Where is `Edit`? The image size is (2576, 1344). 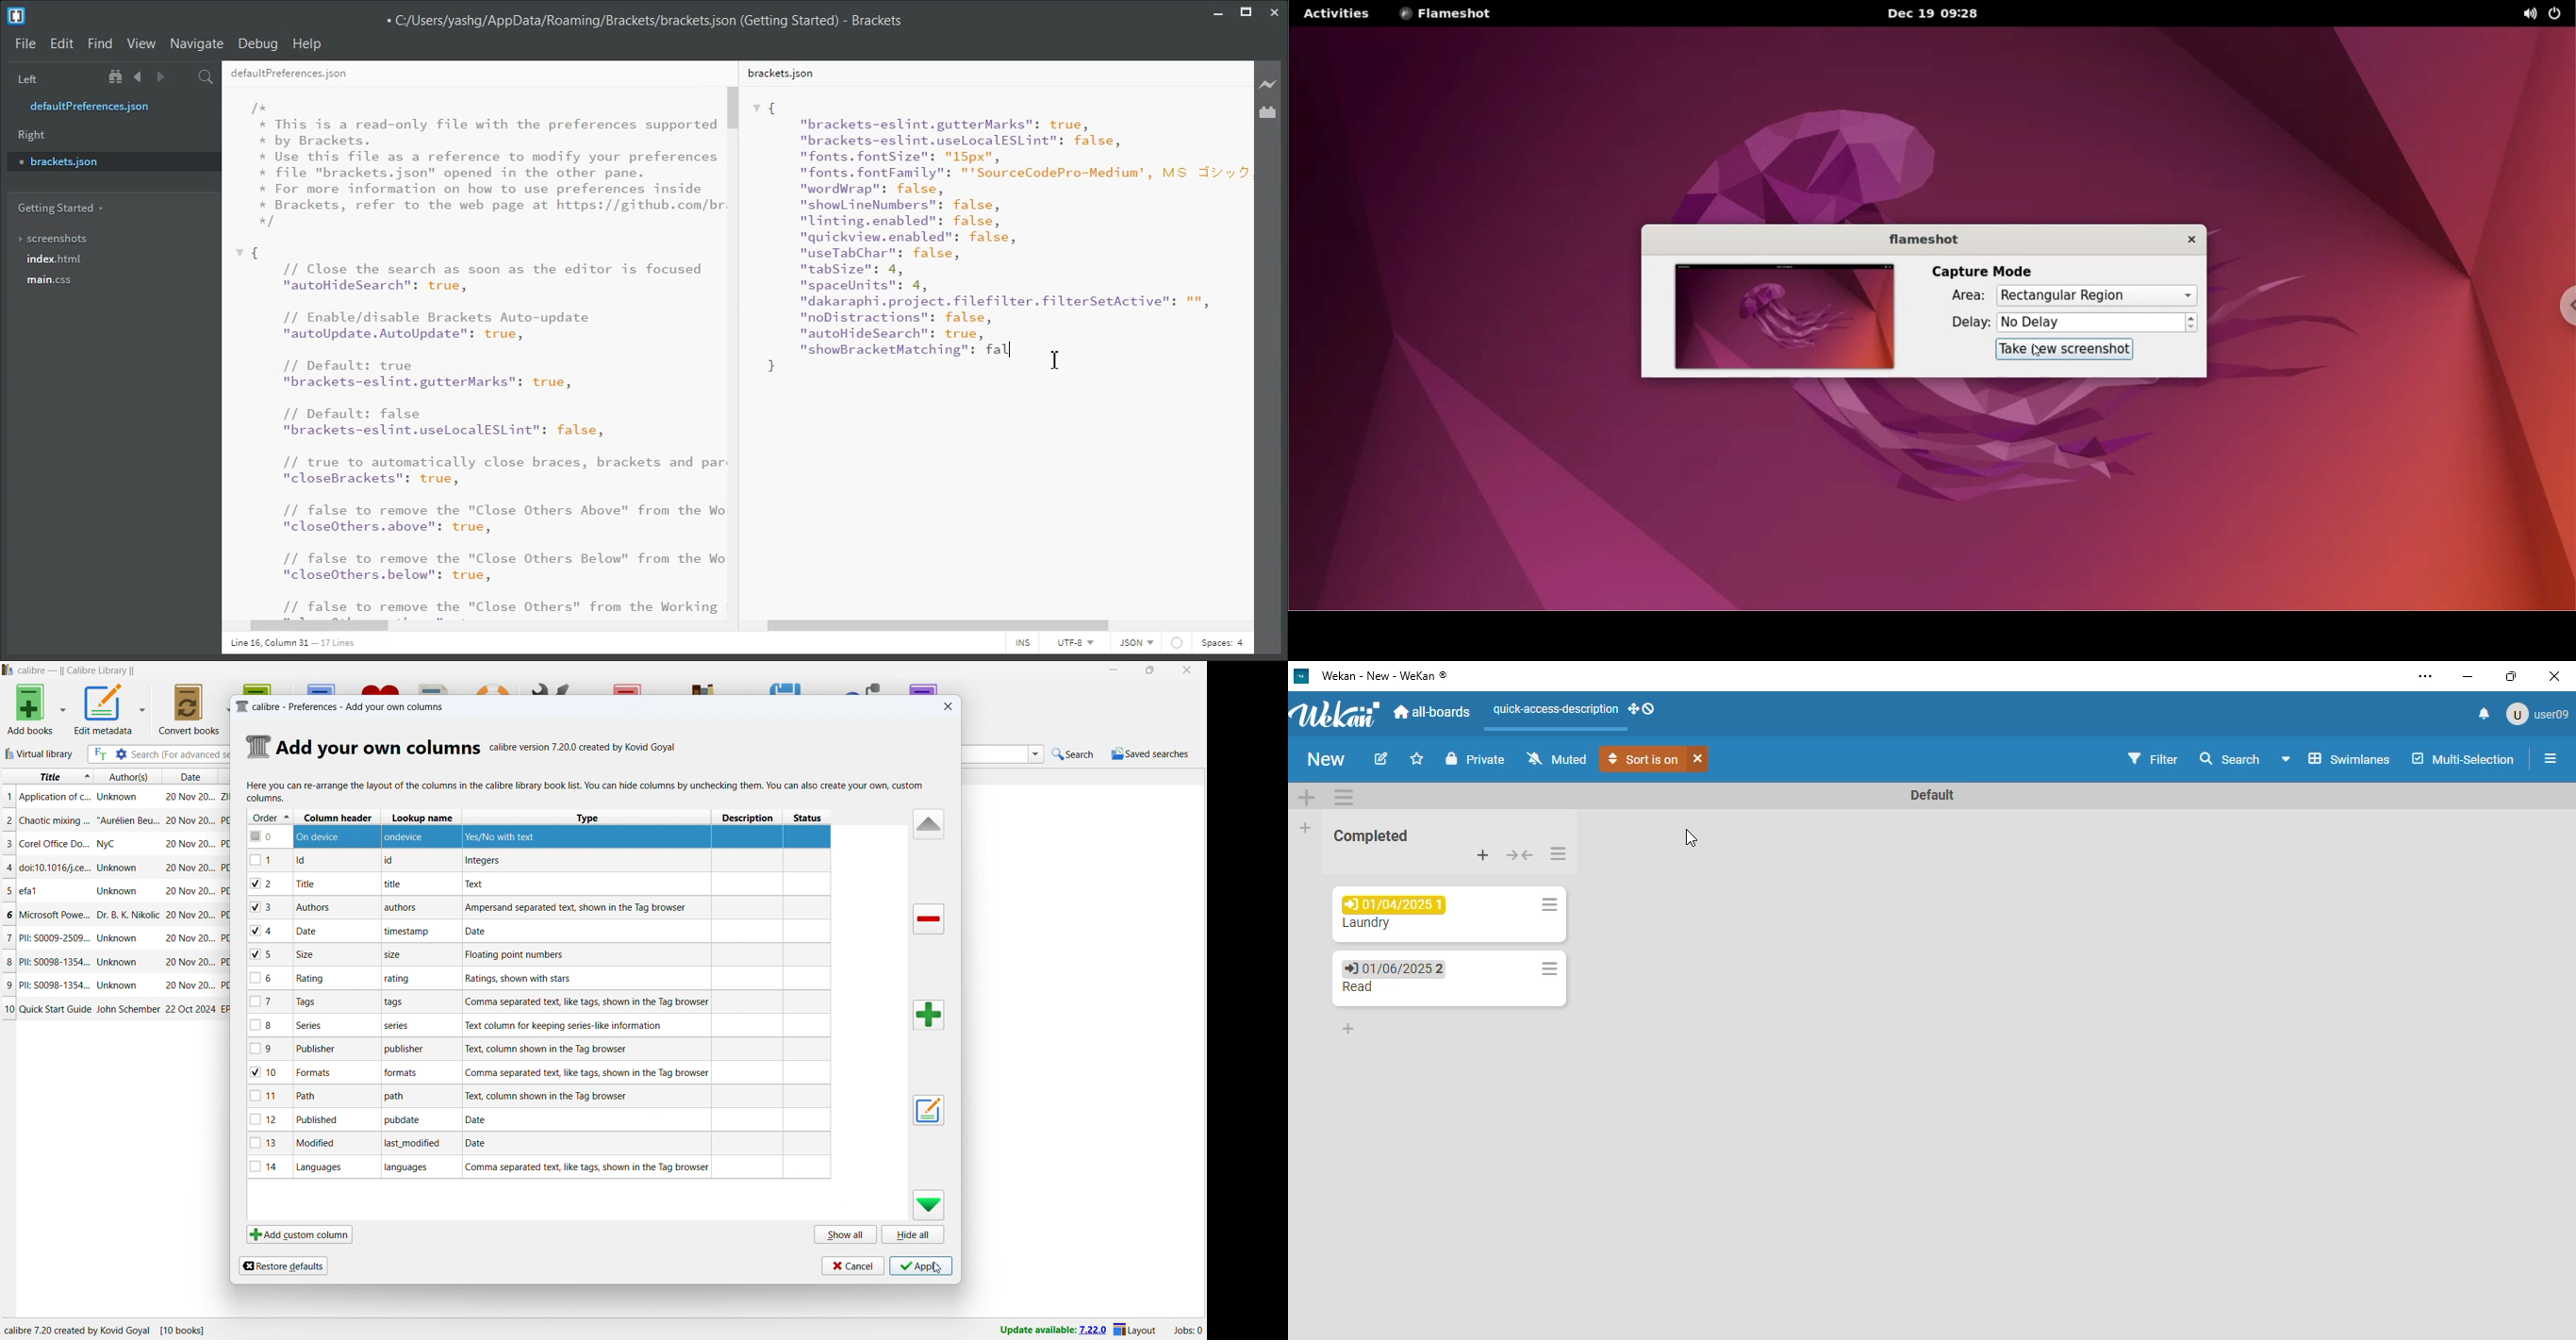 Edit is located at coordinates (1384, 759).